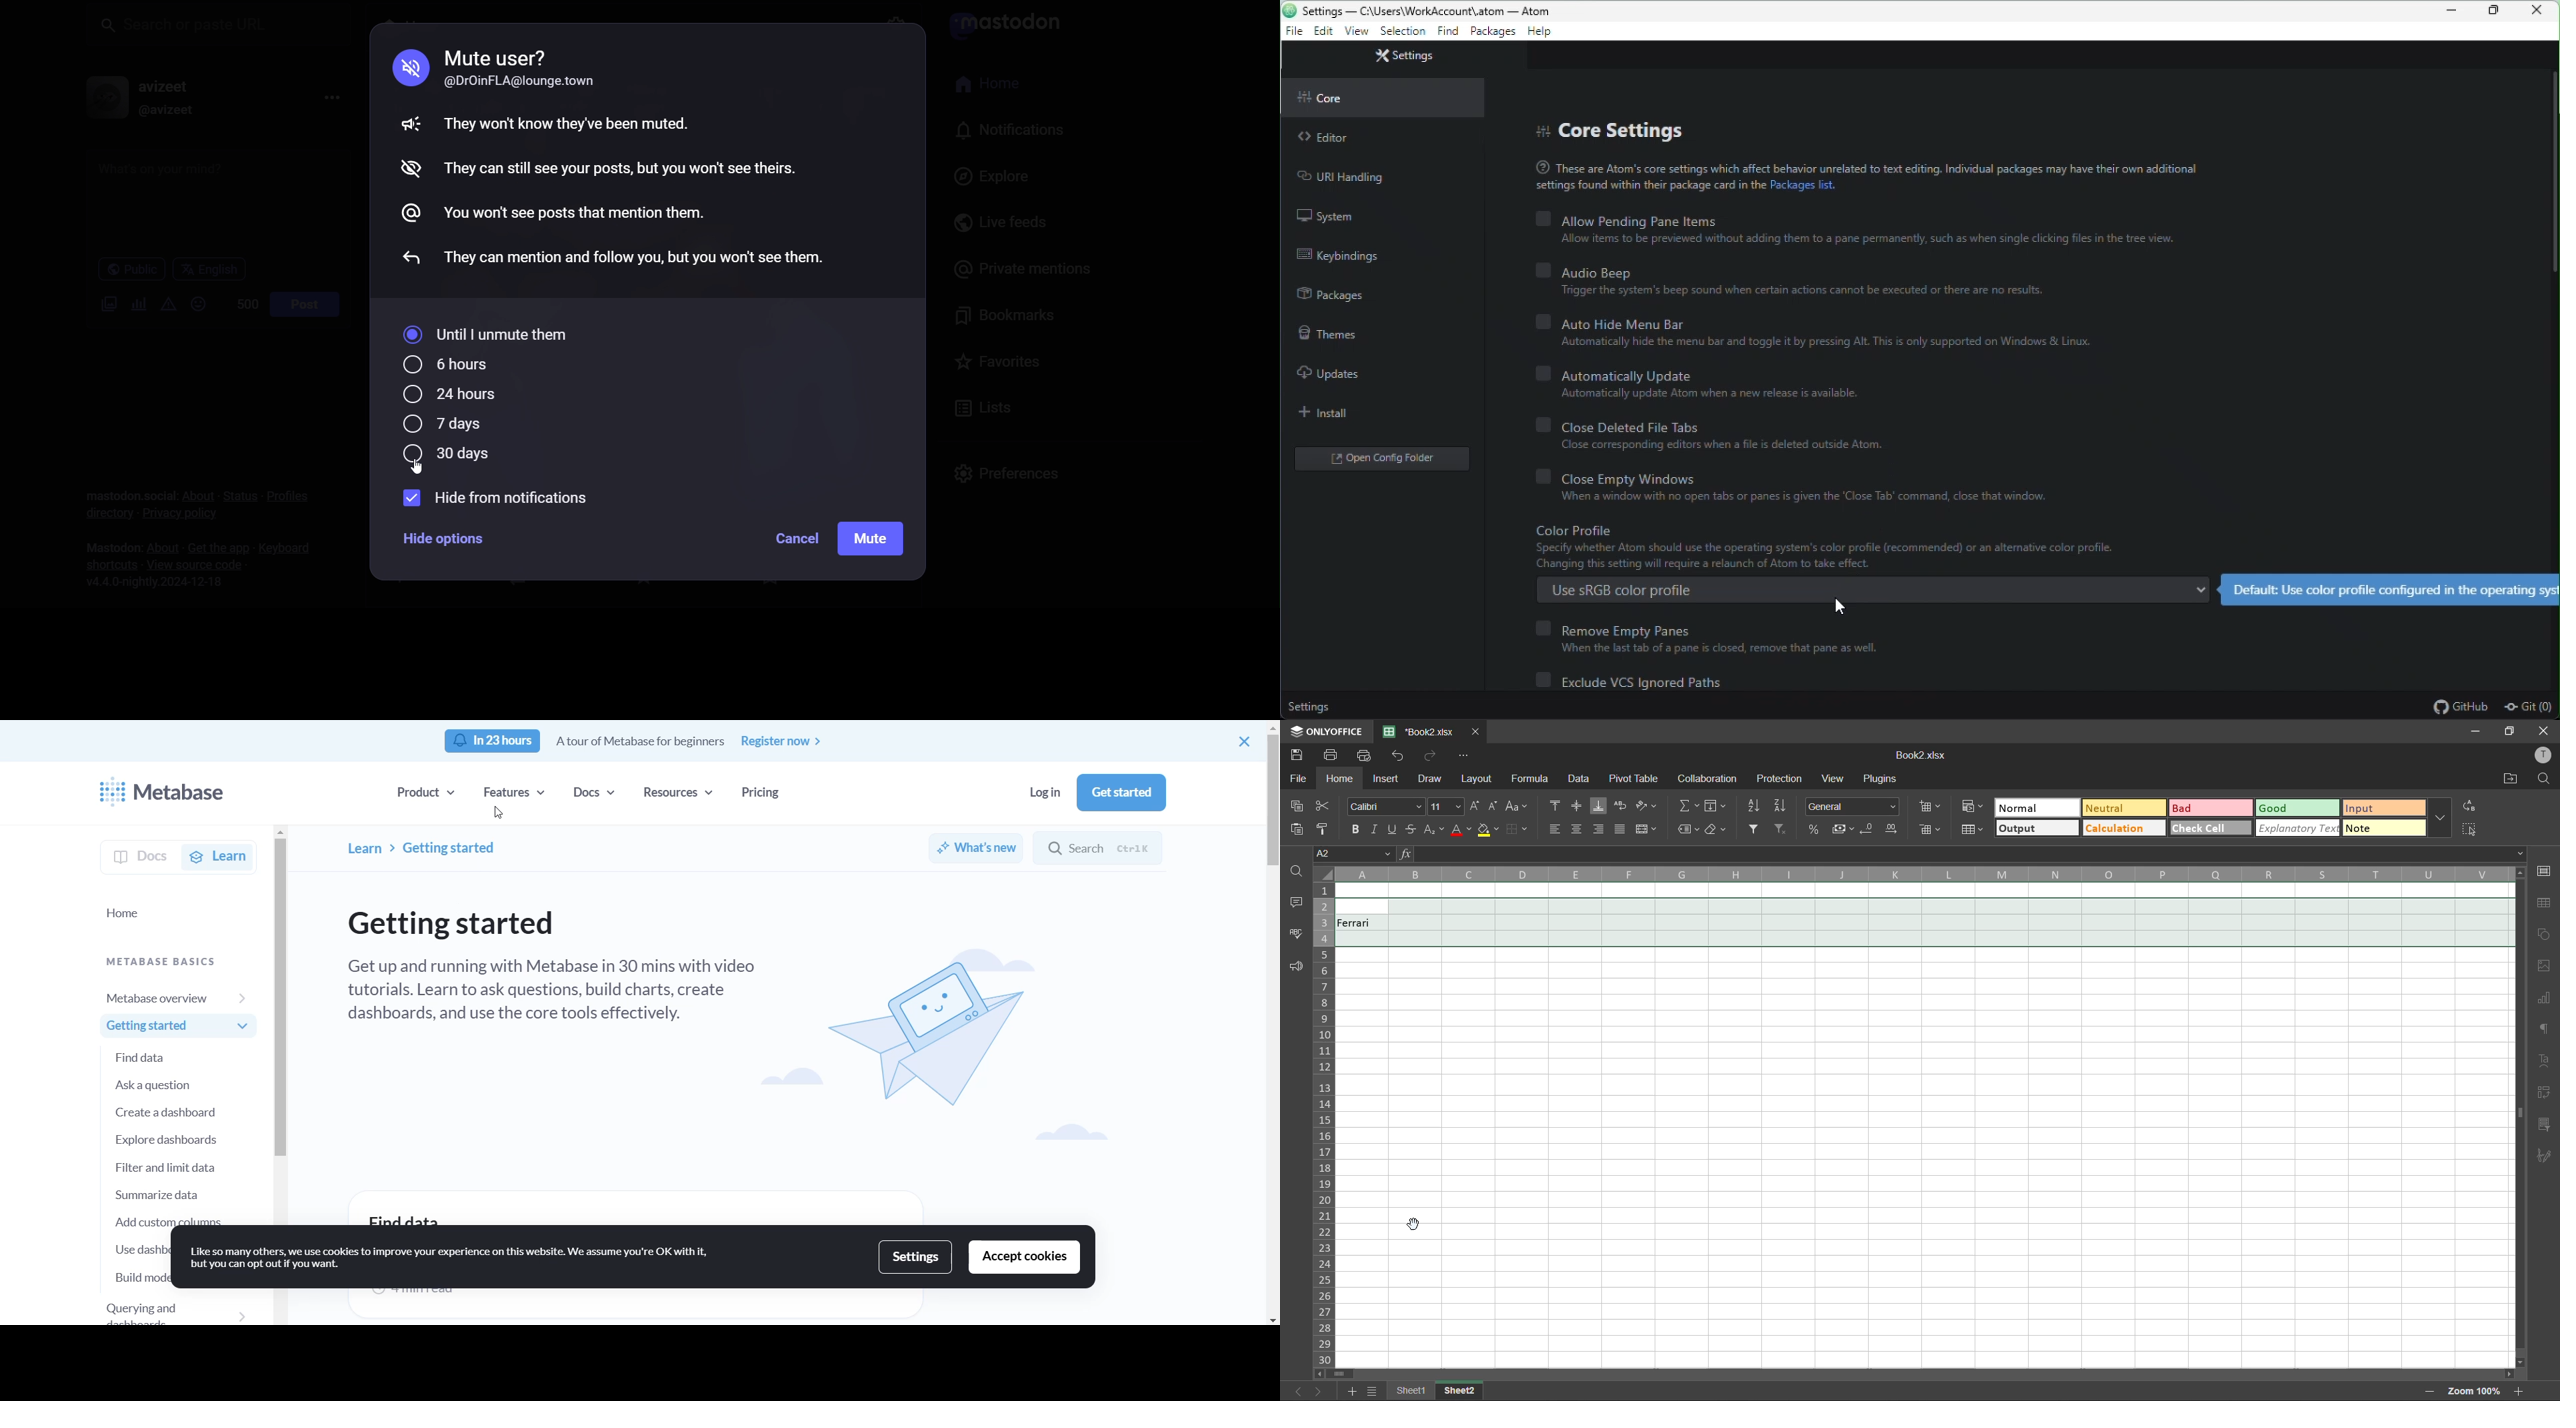 The image size is (2576, 1428). Describe the element at coordinates (170, 997) in the screenshot. I see `metabase overview` at that location.